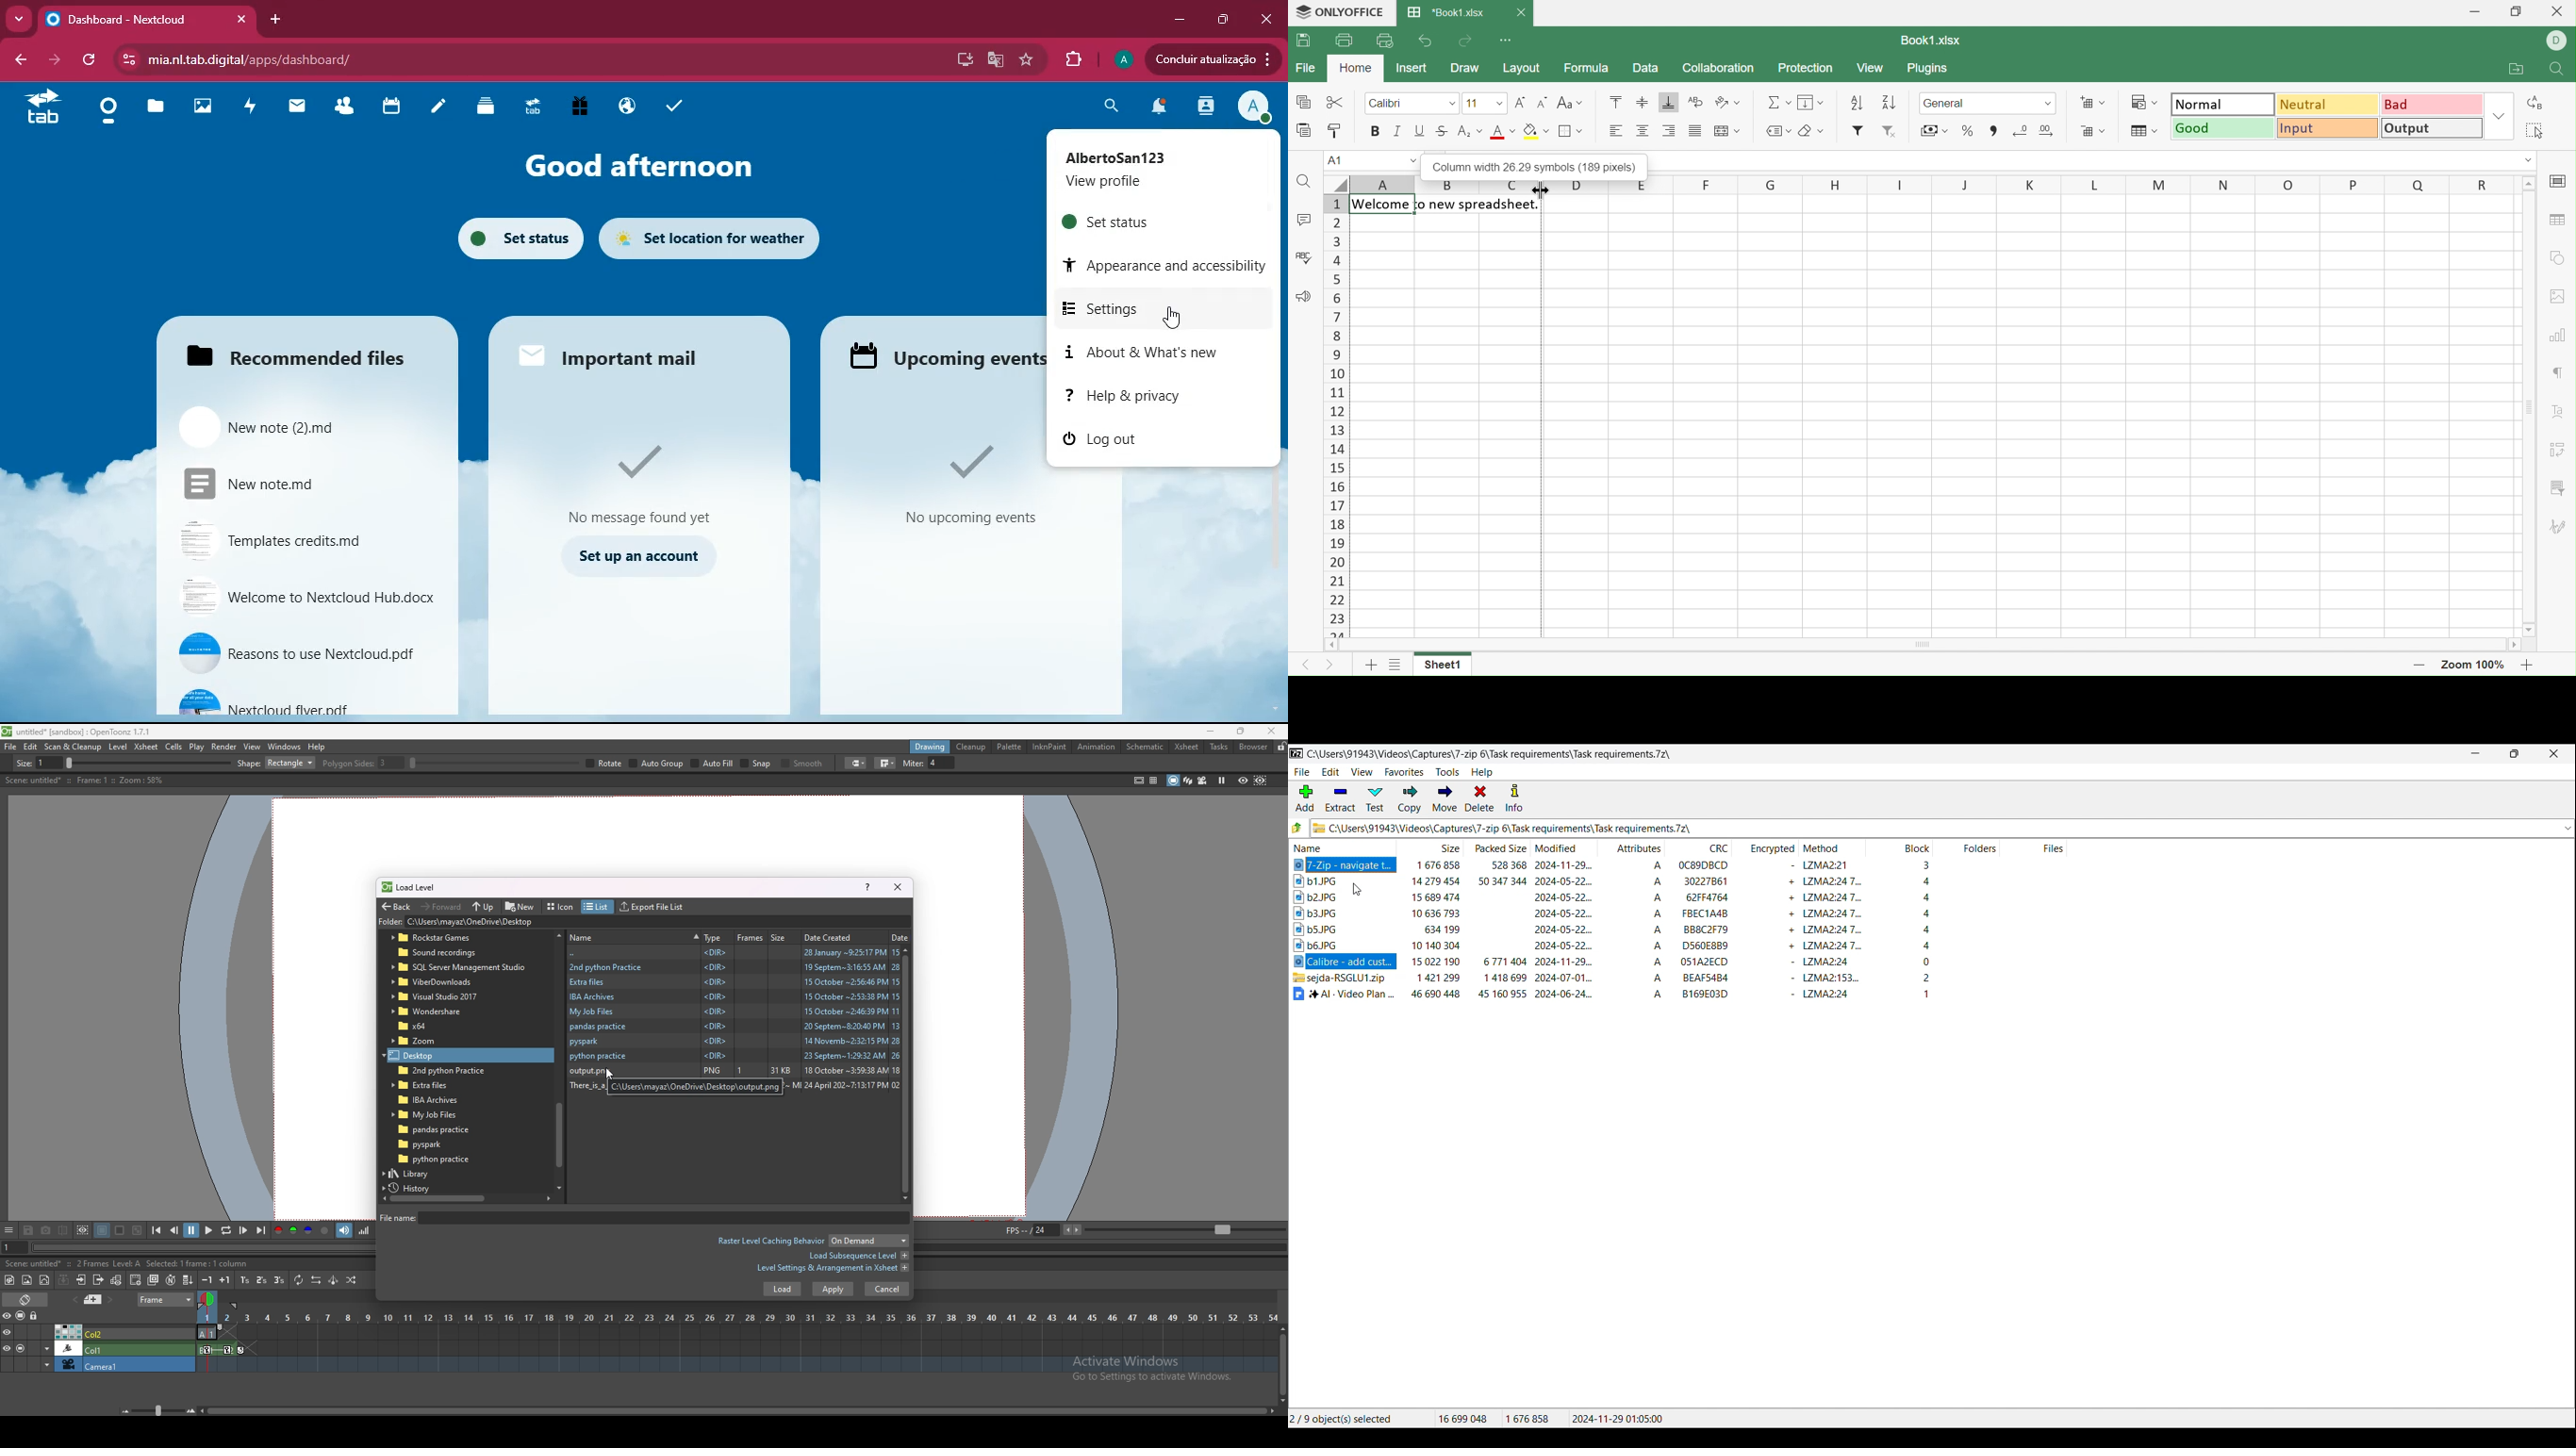 Image resolution: width=2576 pixels, height=1456 pixels. Describe the element at coordinates (1672, 131) in the screenshot. I see `Align Right` at that location.